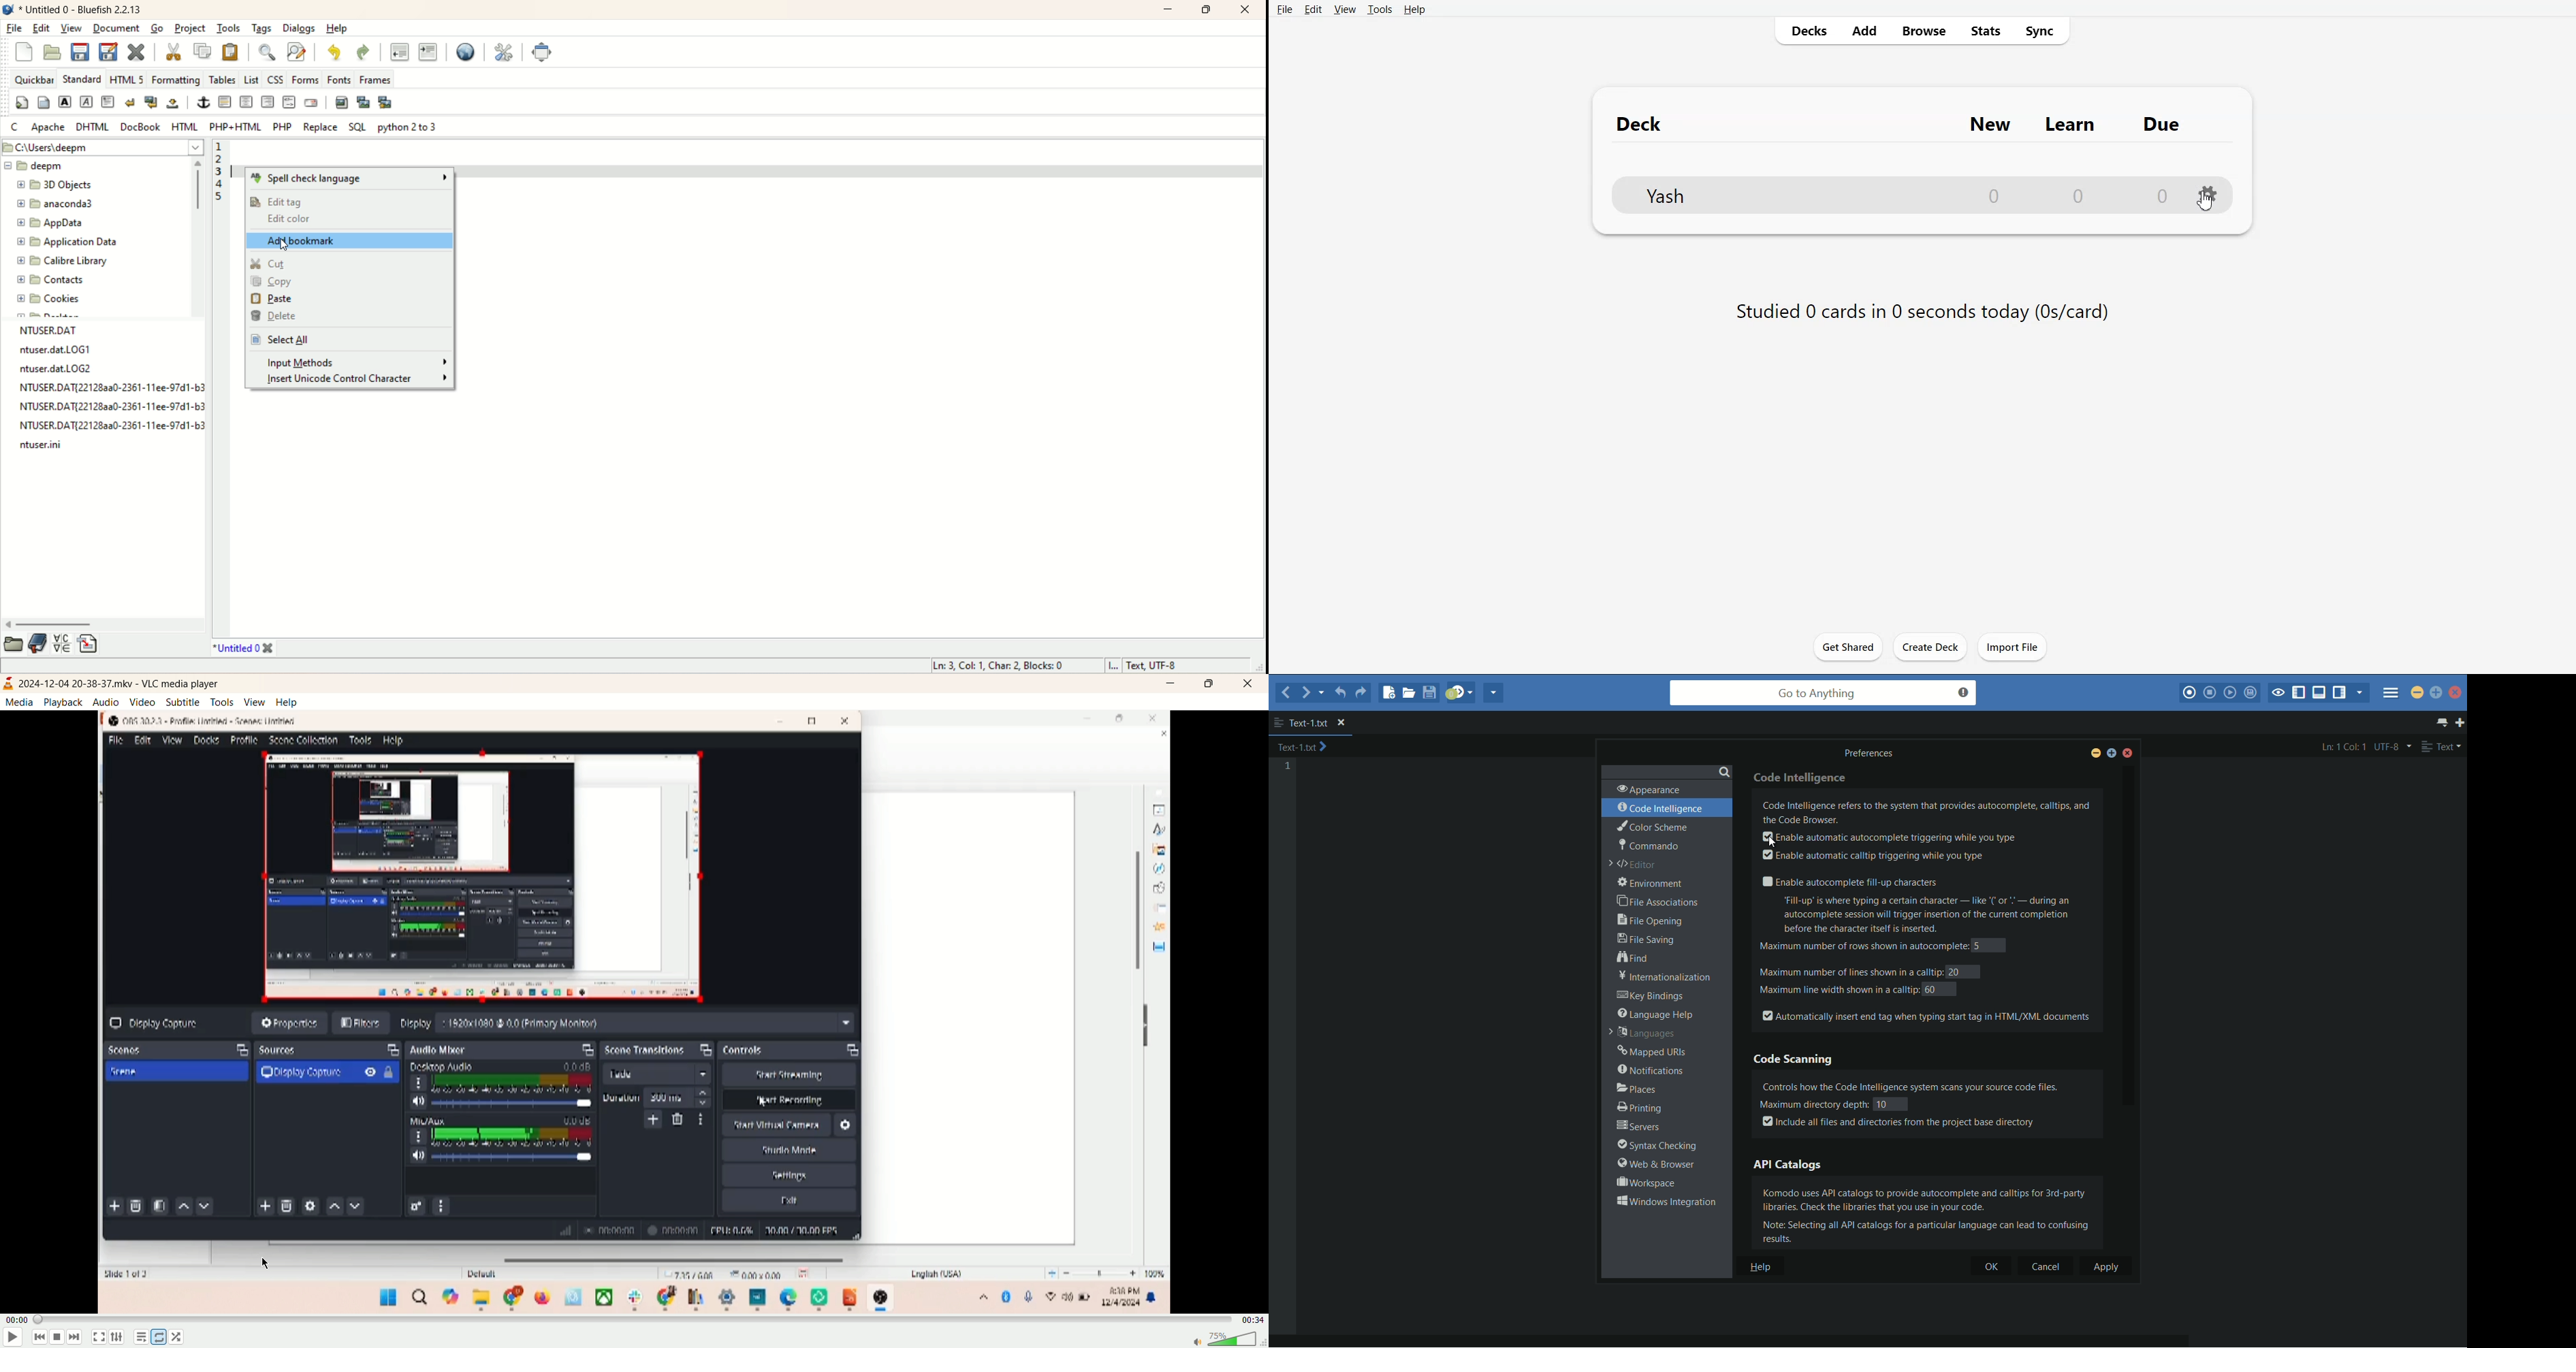  What do you see at coordinates (1924, 31) in the screenshot?
I see `Browse` at bounding box center [1924, 31].